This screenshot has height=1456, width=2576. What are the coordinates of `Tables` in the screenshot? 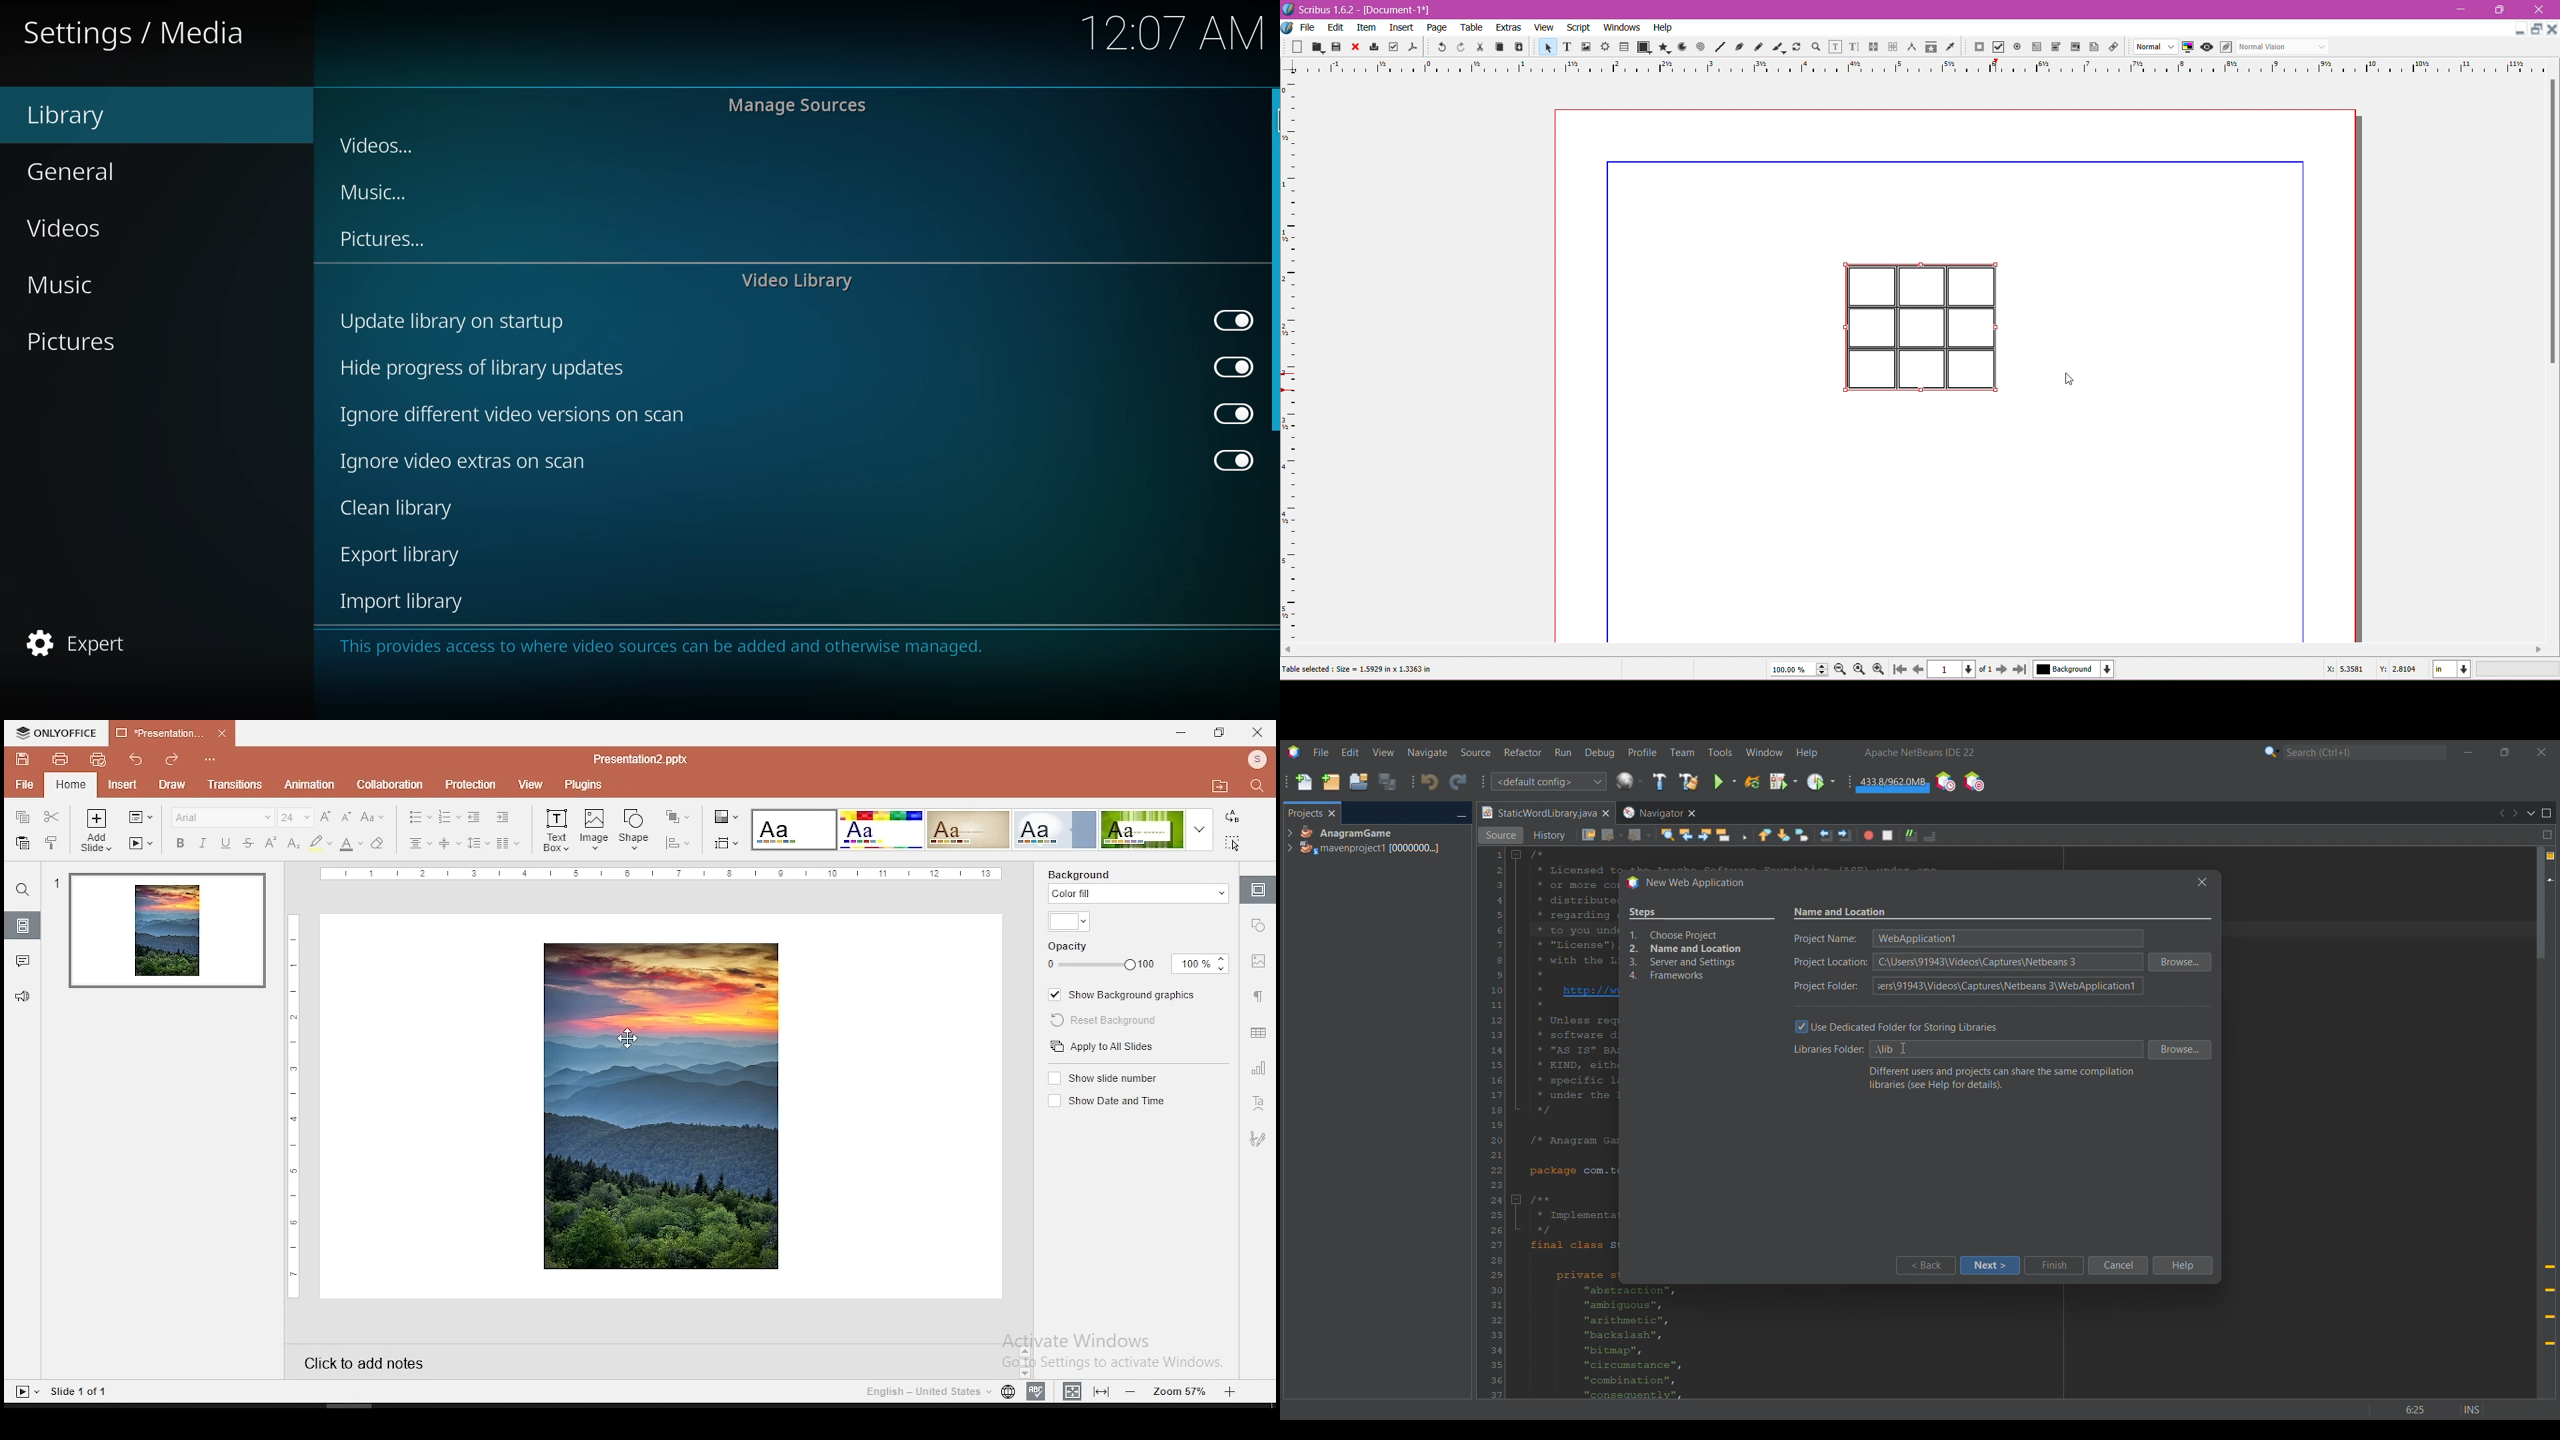 It's located at (1624, 47).